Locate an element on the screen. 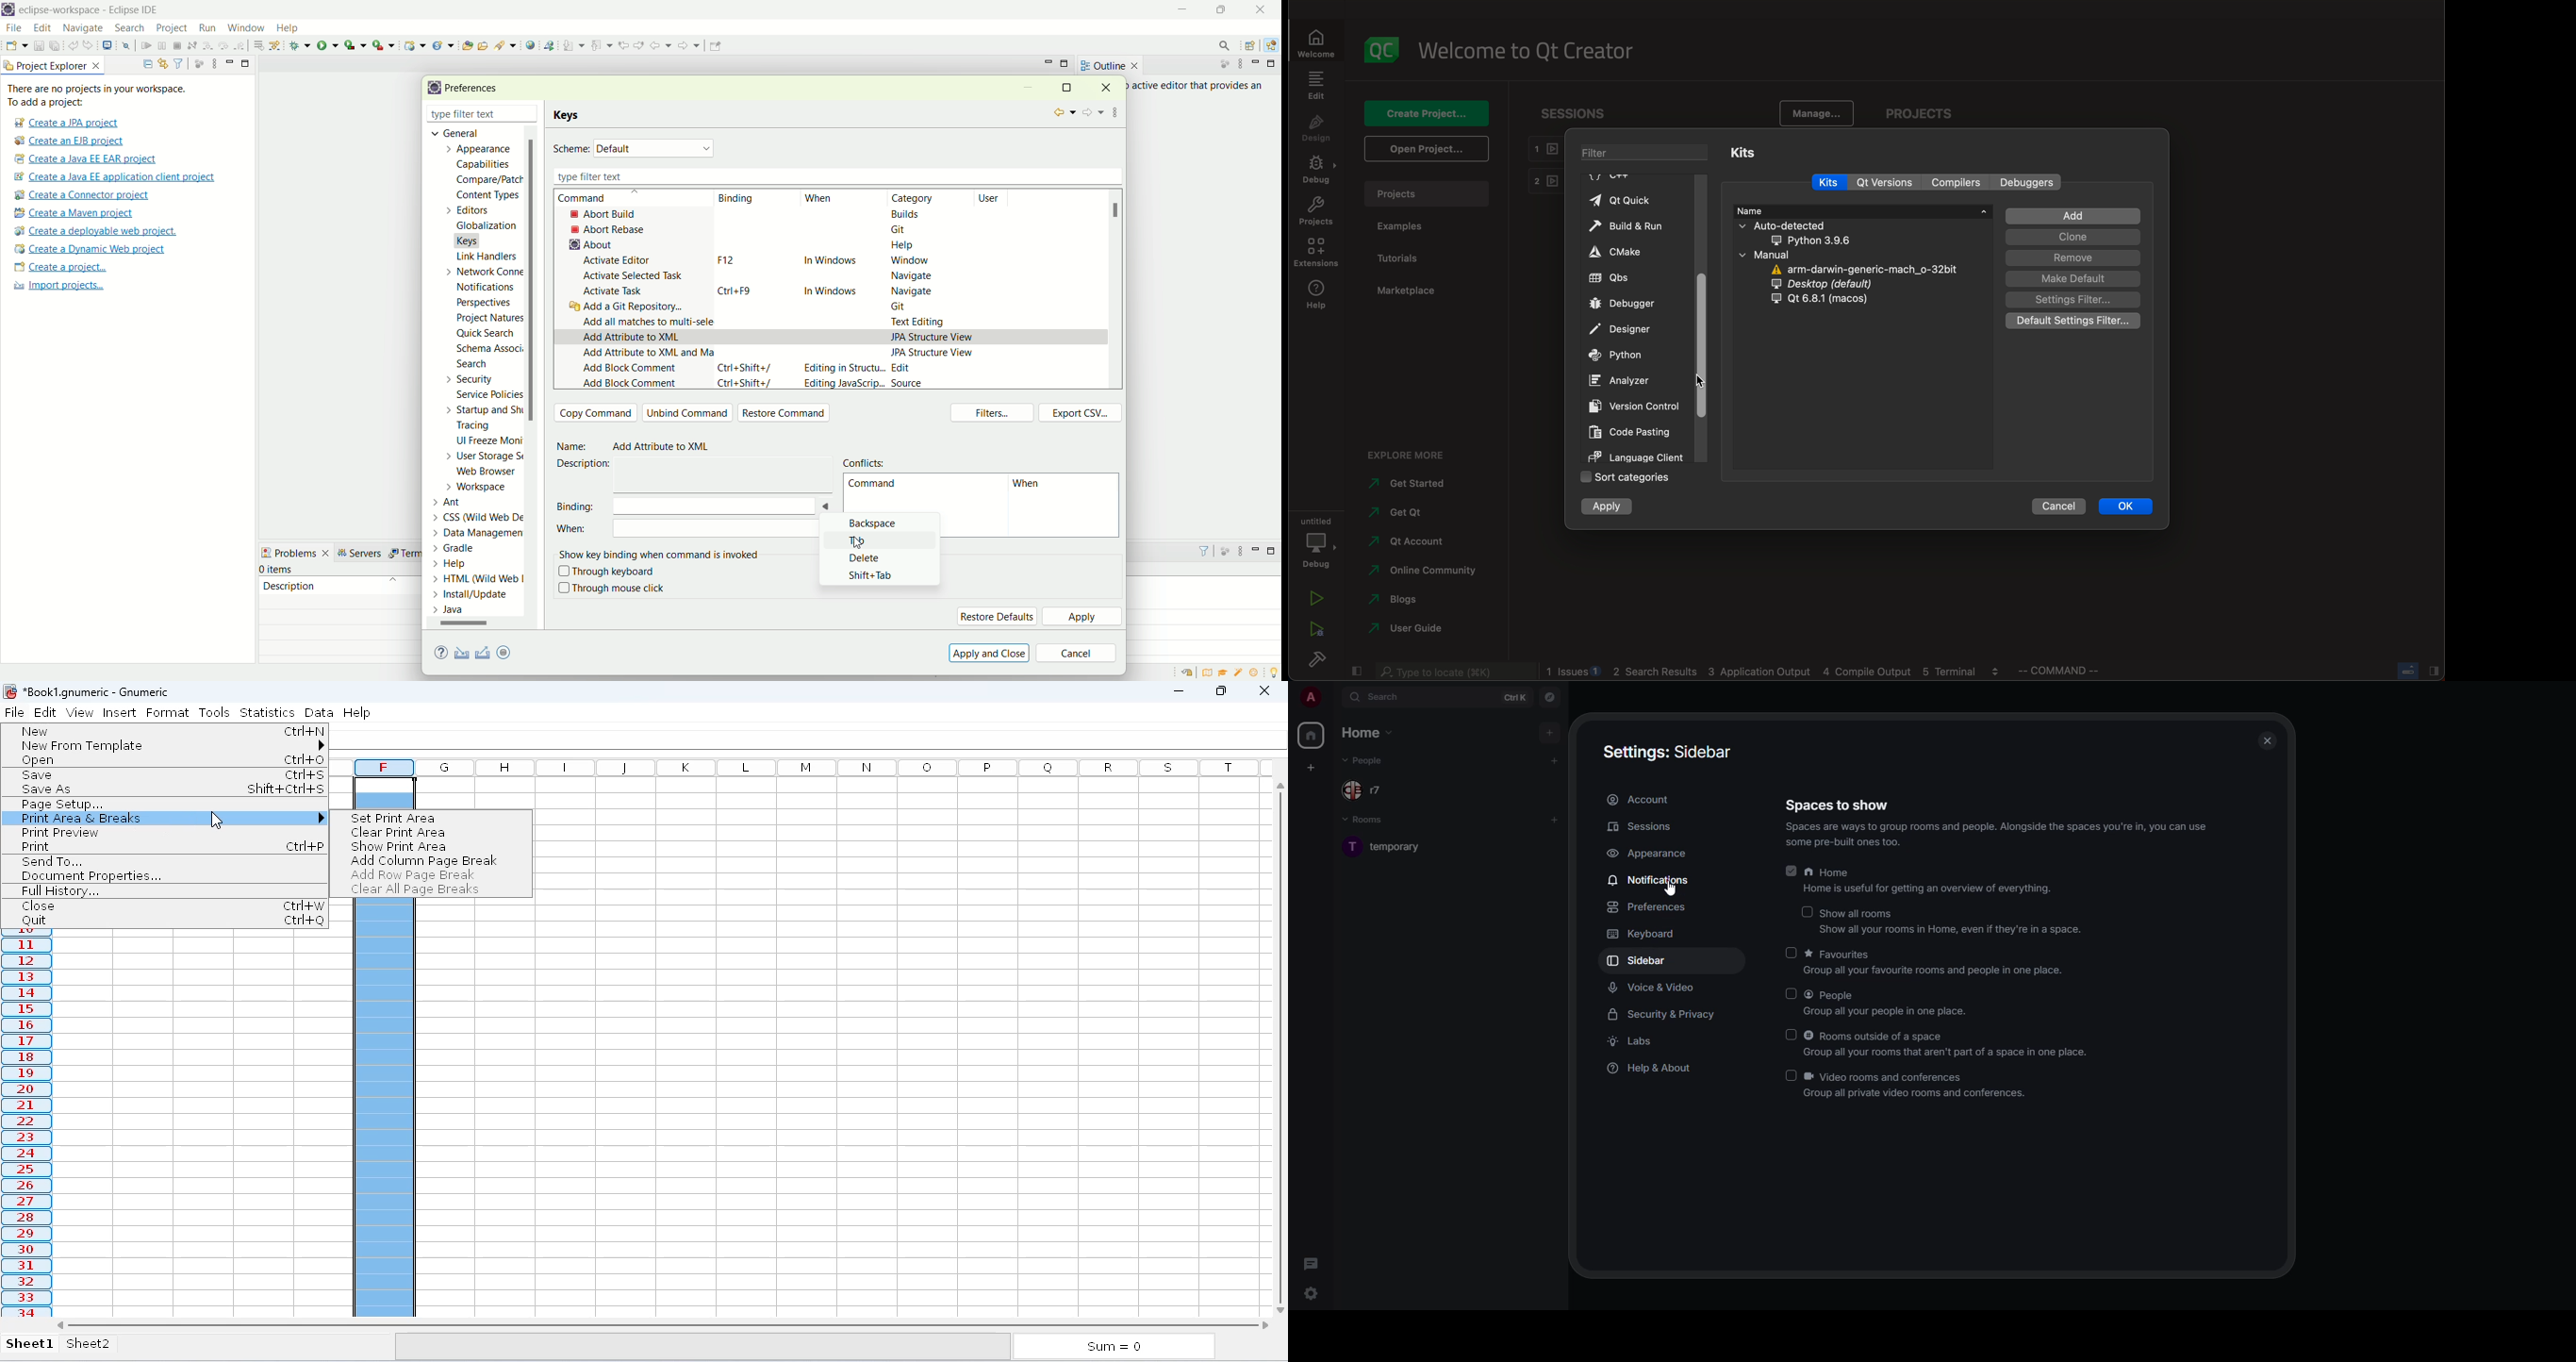 This screenshot has height=1372, width=2576. add is located at coordinates (1554, 820).